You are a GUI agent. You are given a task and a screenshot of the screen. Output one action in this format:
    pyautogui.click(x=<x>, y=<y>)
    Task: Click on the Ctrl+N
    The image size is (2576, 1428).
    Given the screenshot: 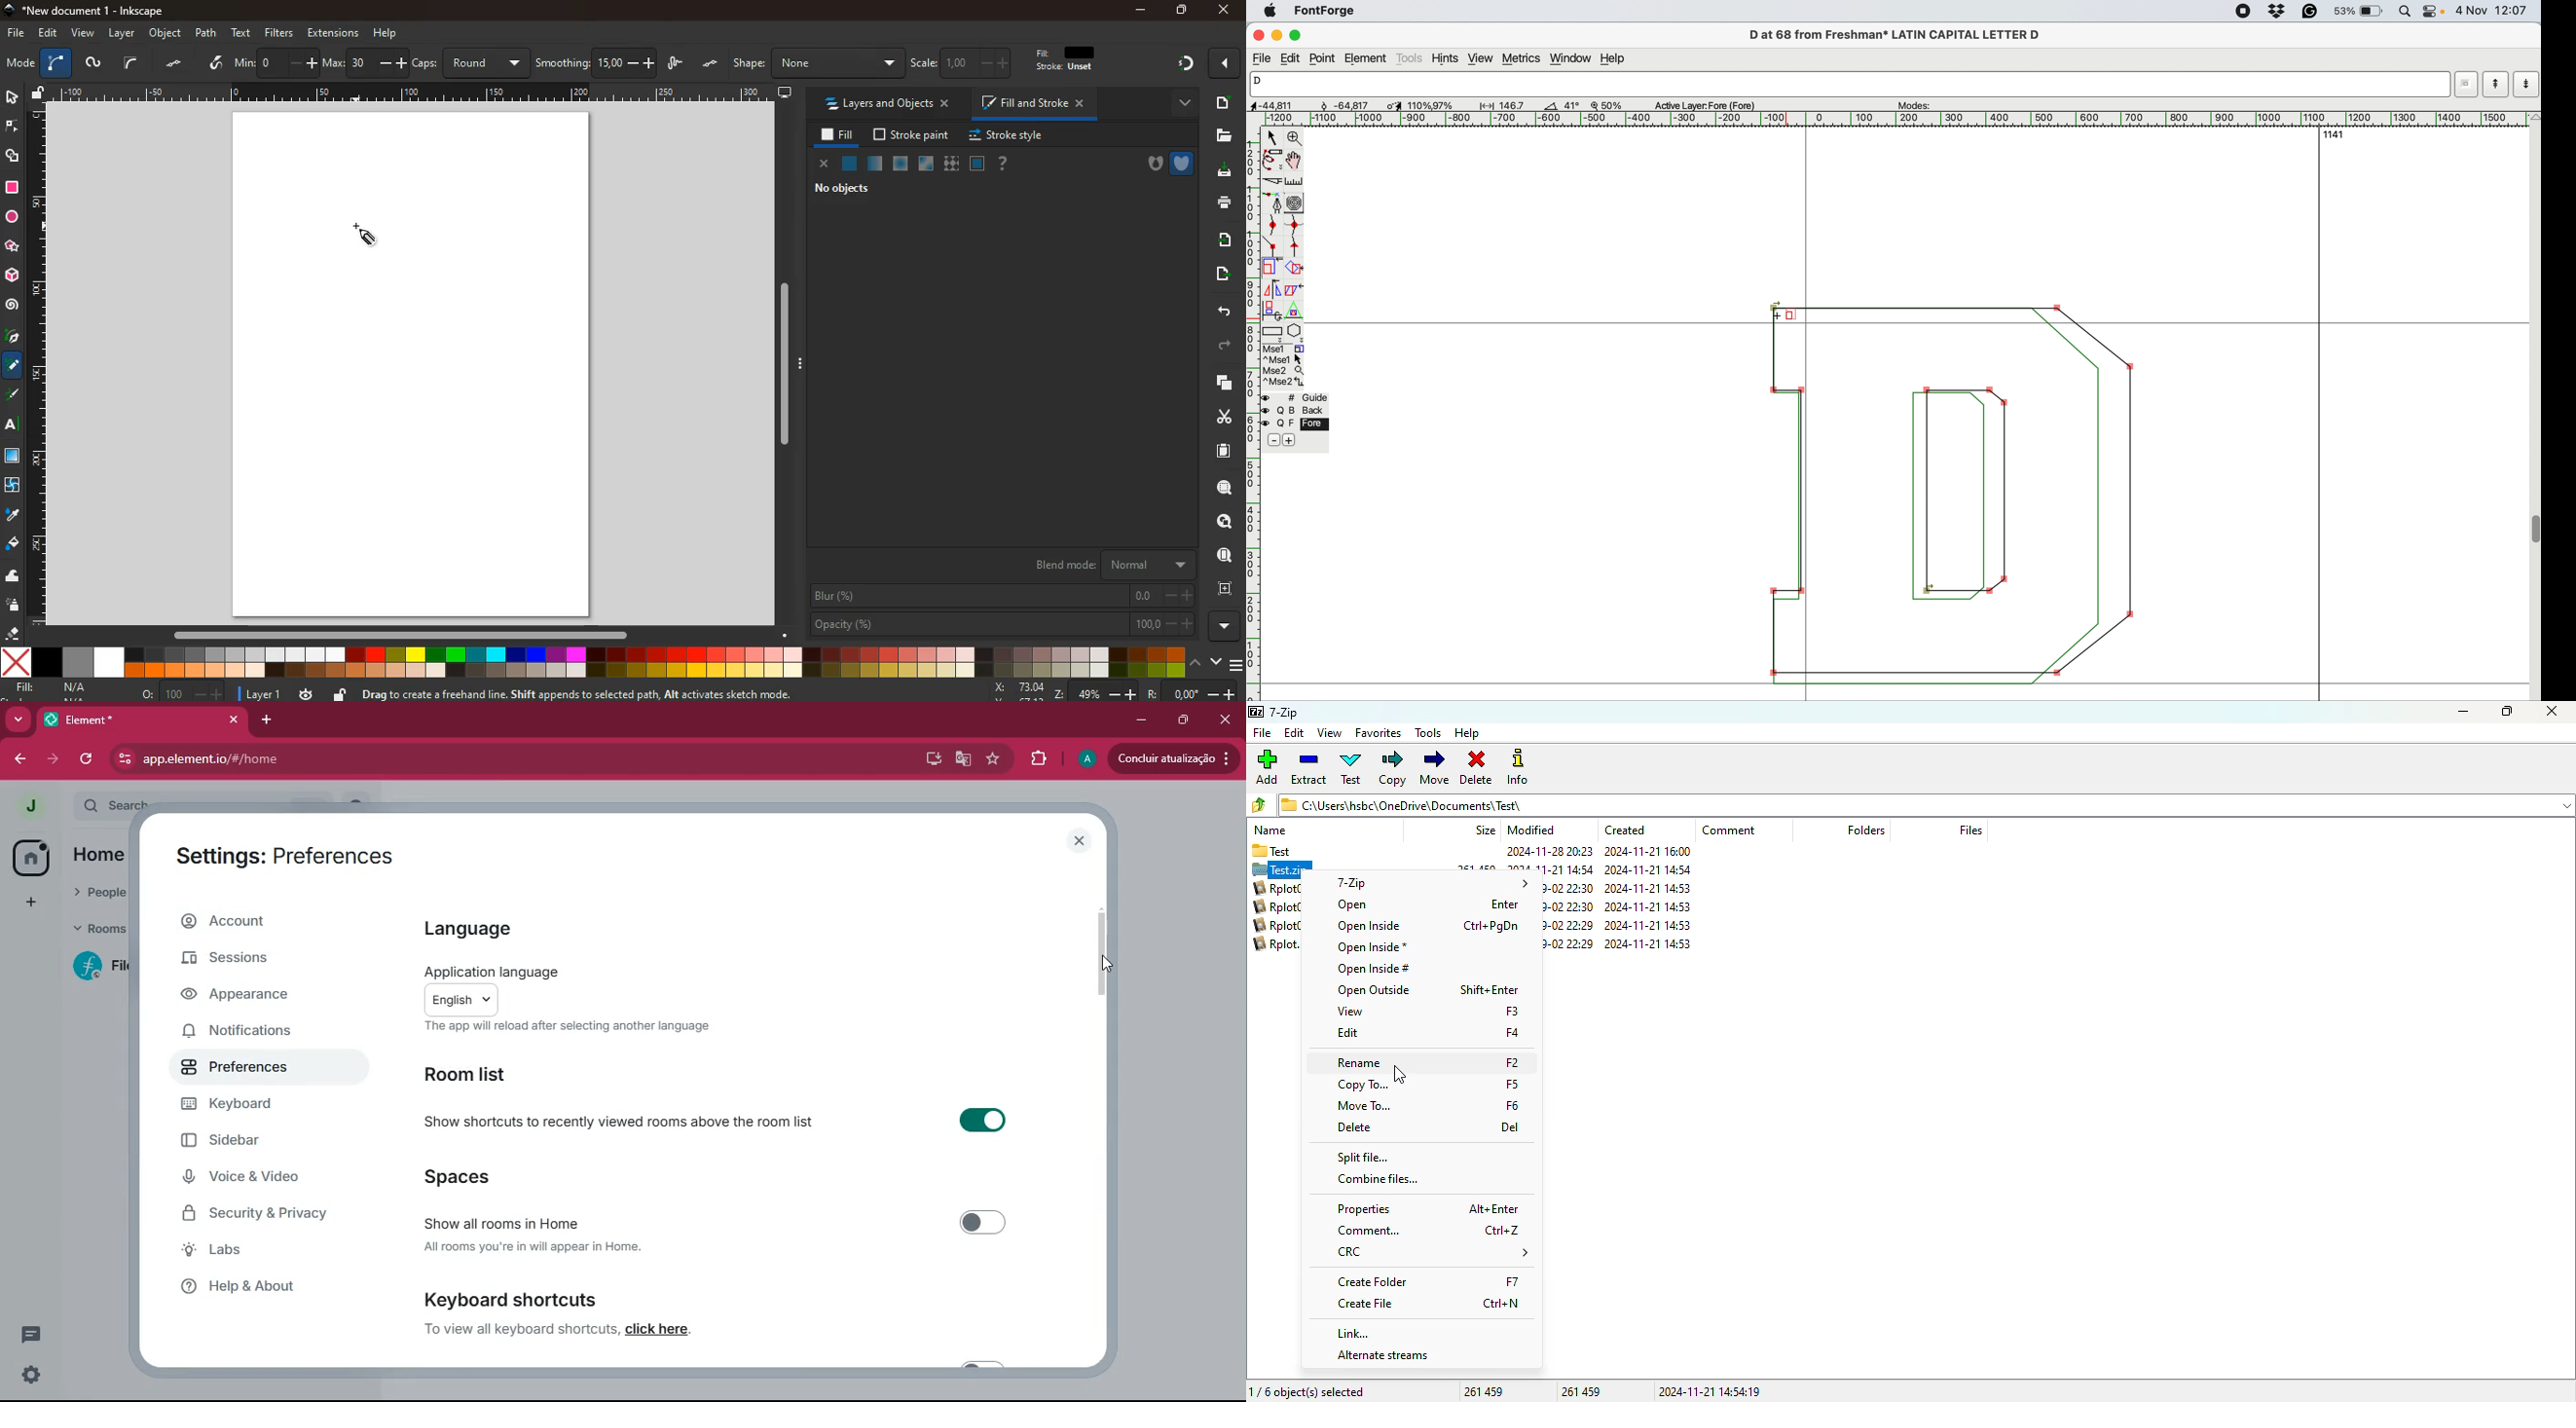 What is the action you would take?
    pyautogui.click(x=1501, y=1304)
    